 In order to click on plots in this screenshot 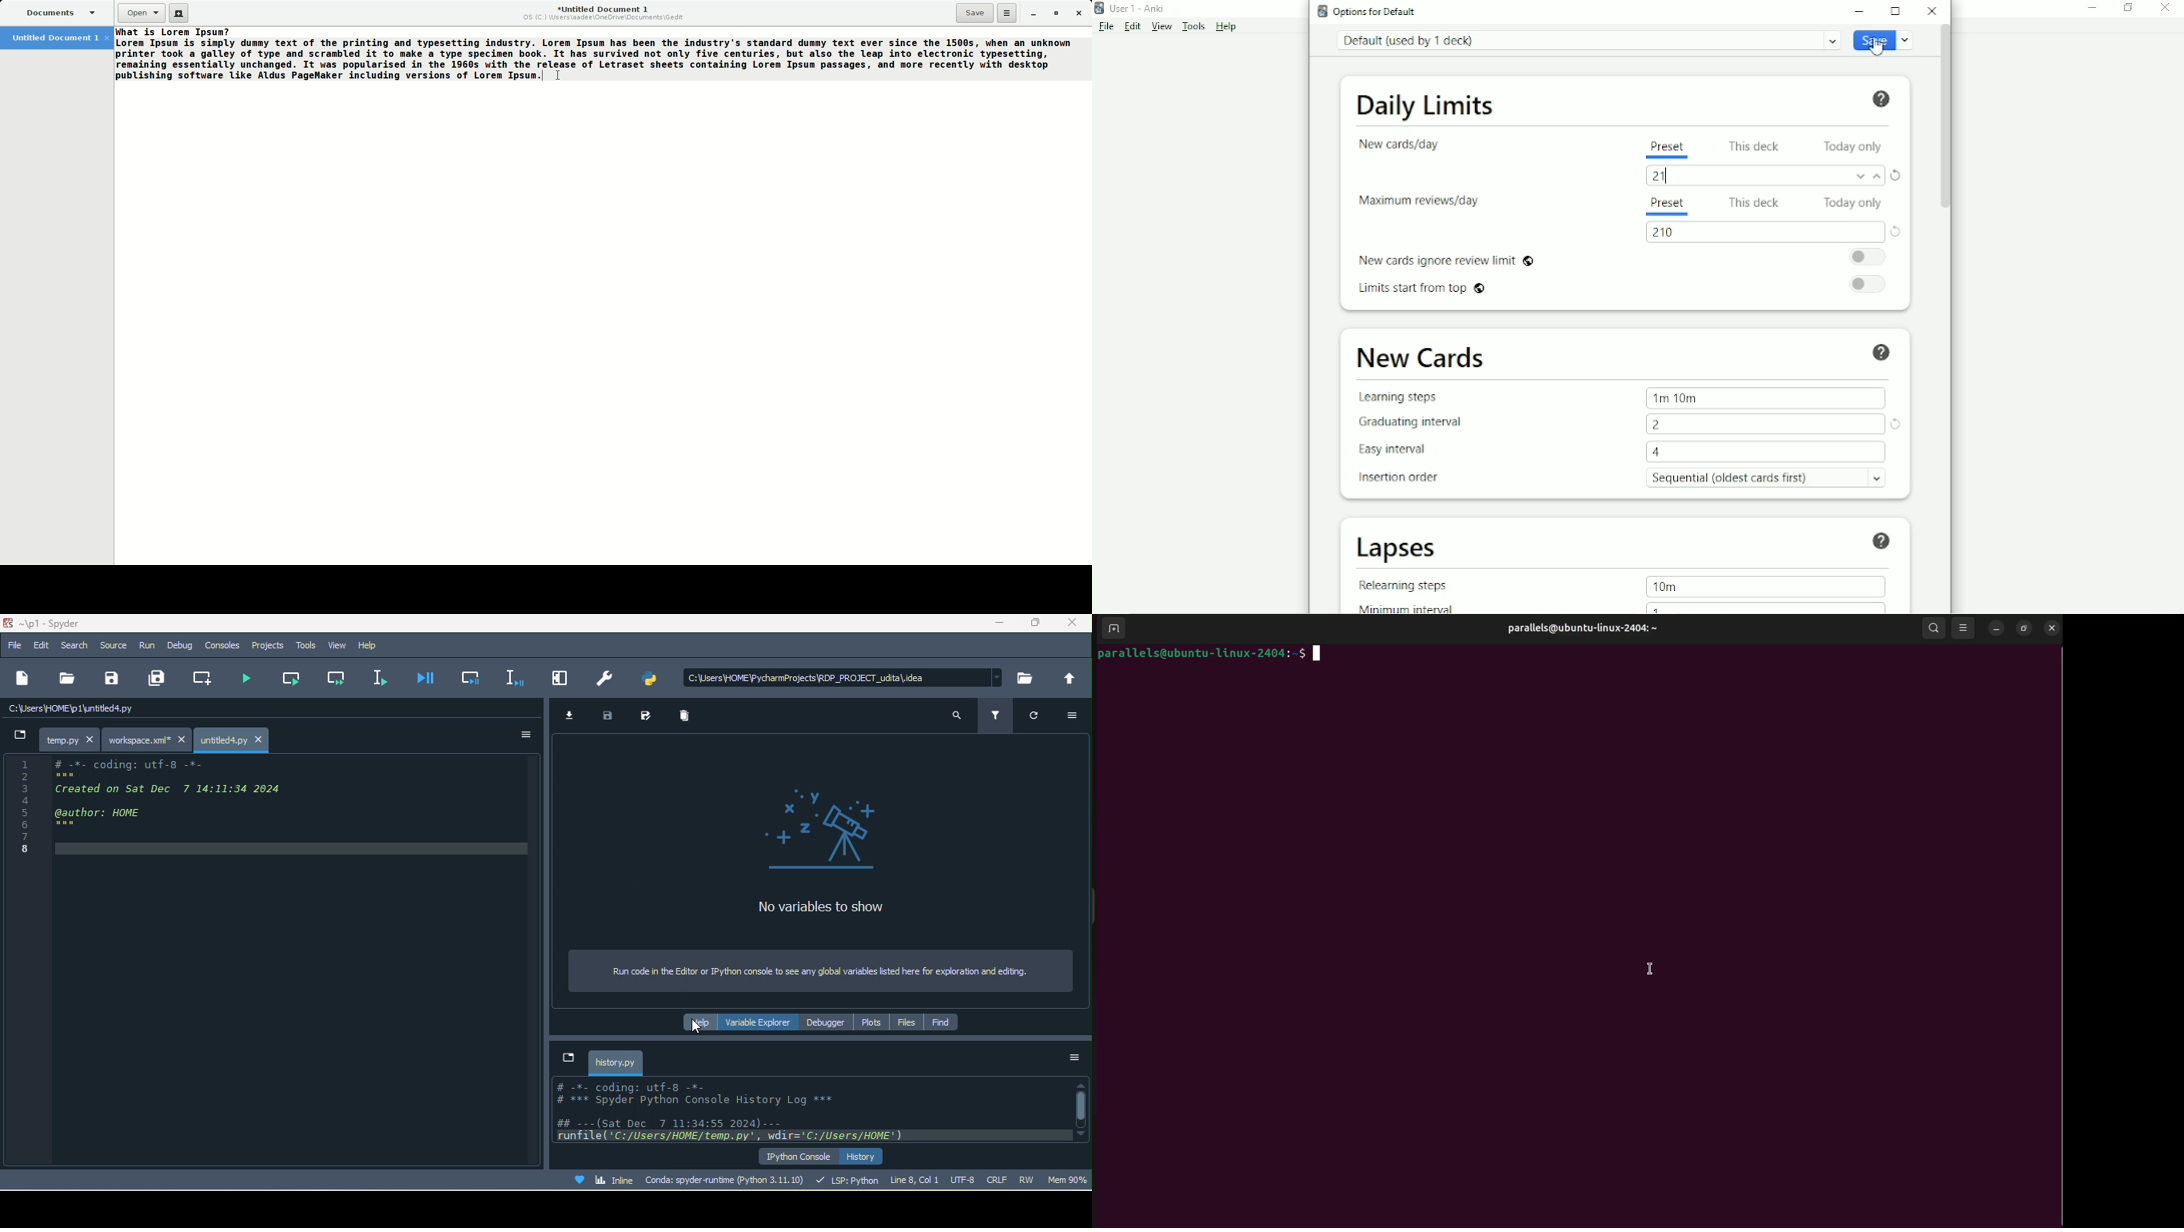, I will do `click(872, 1023)`.